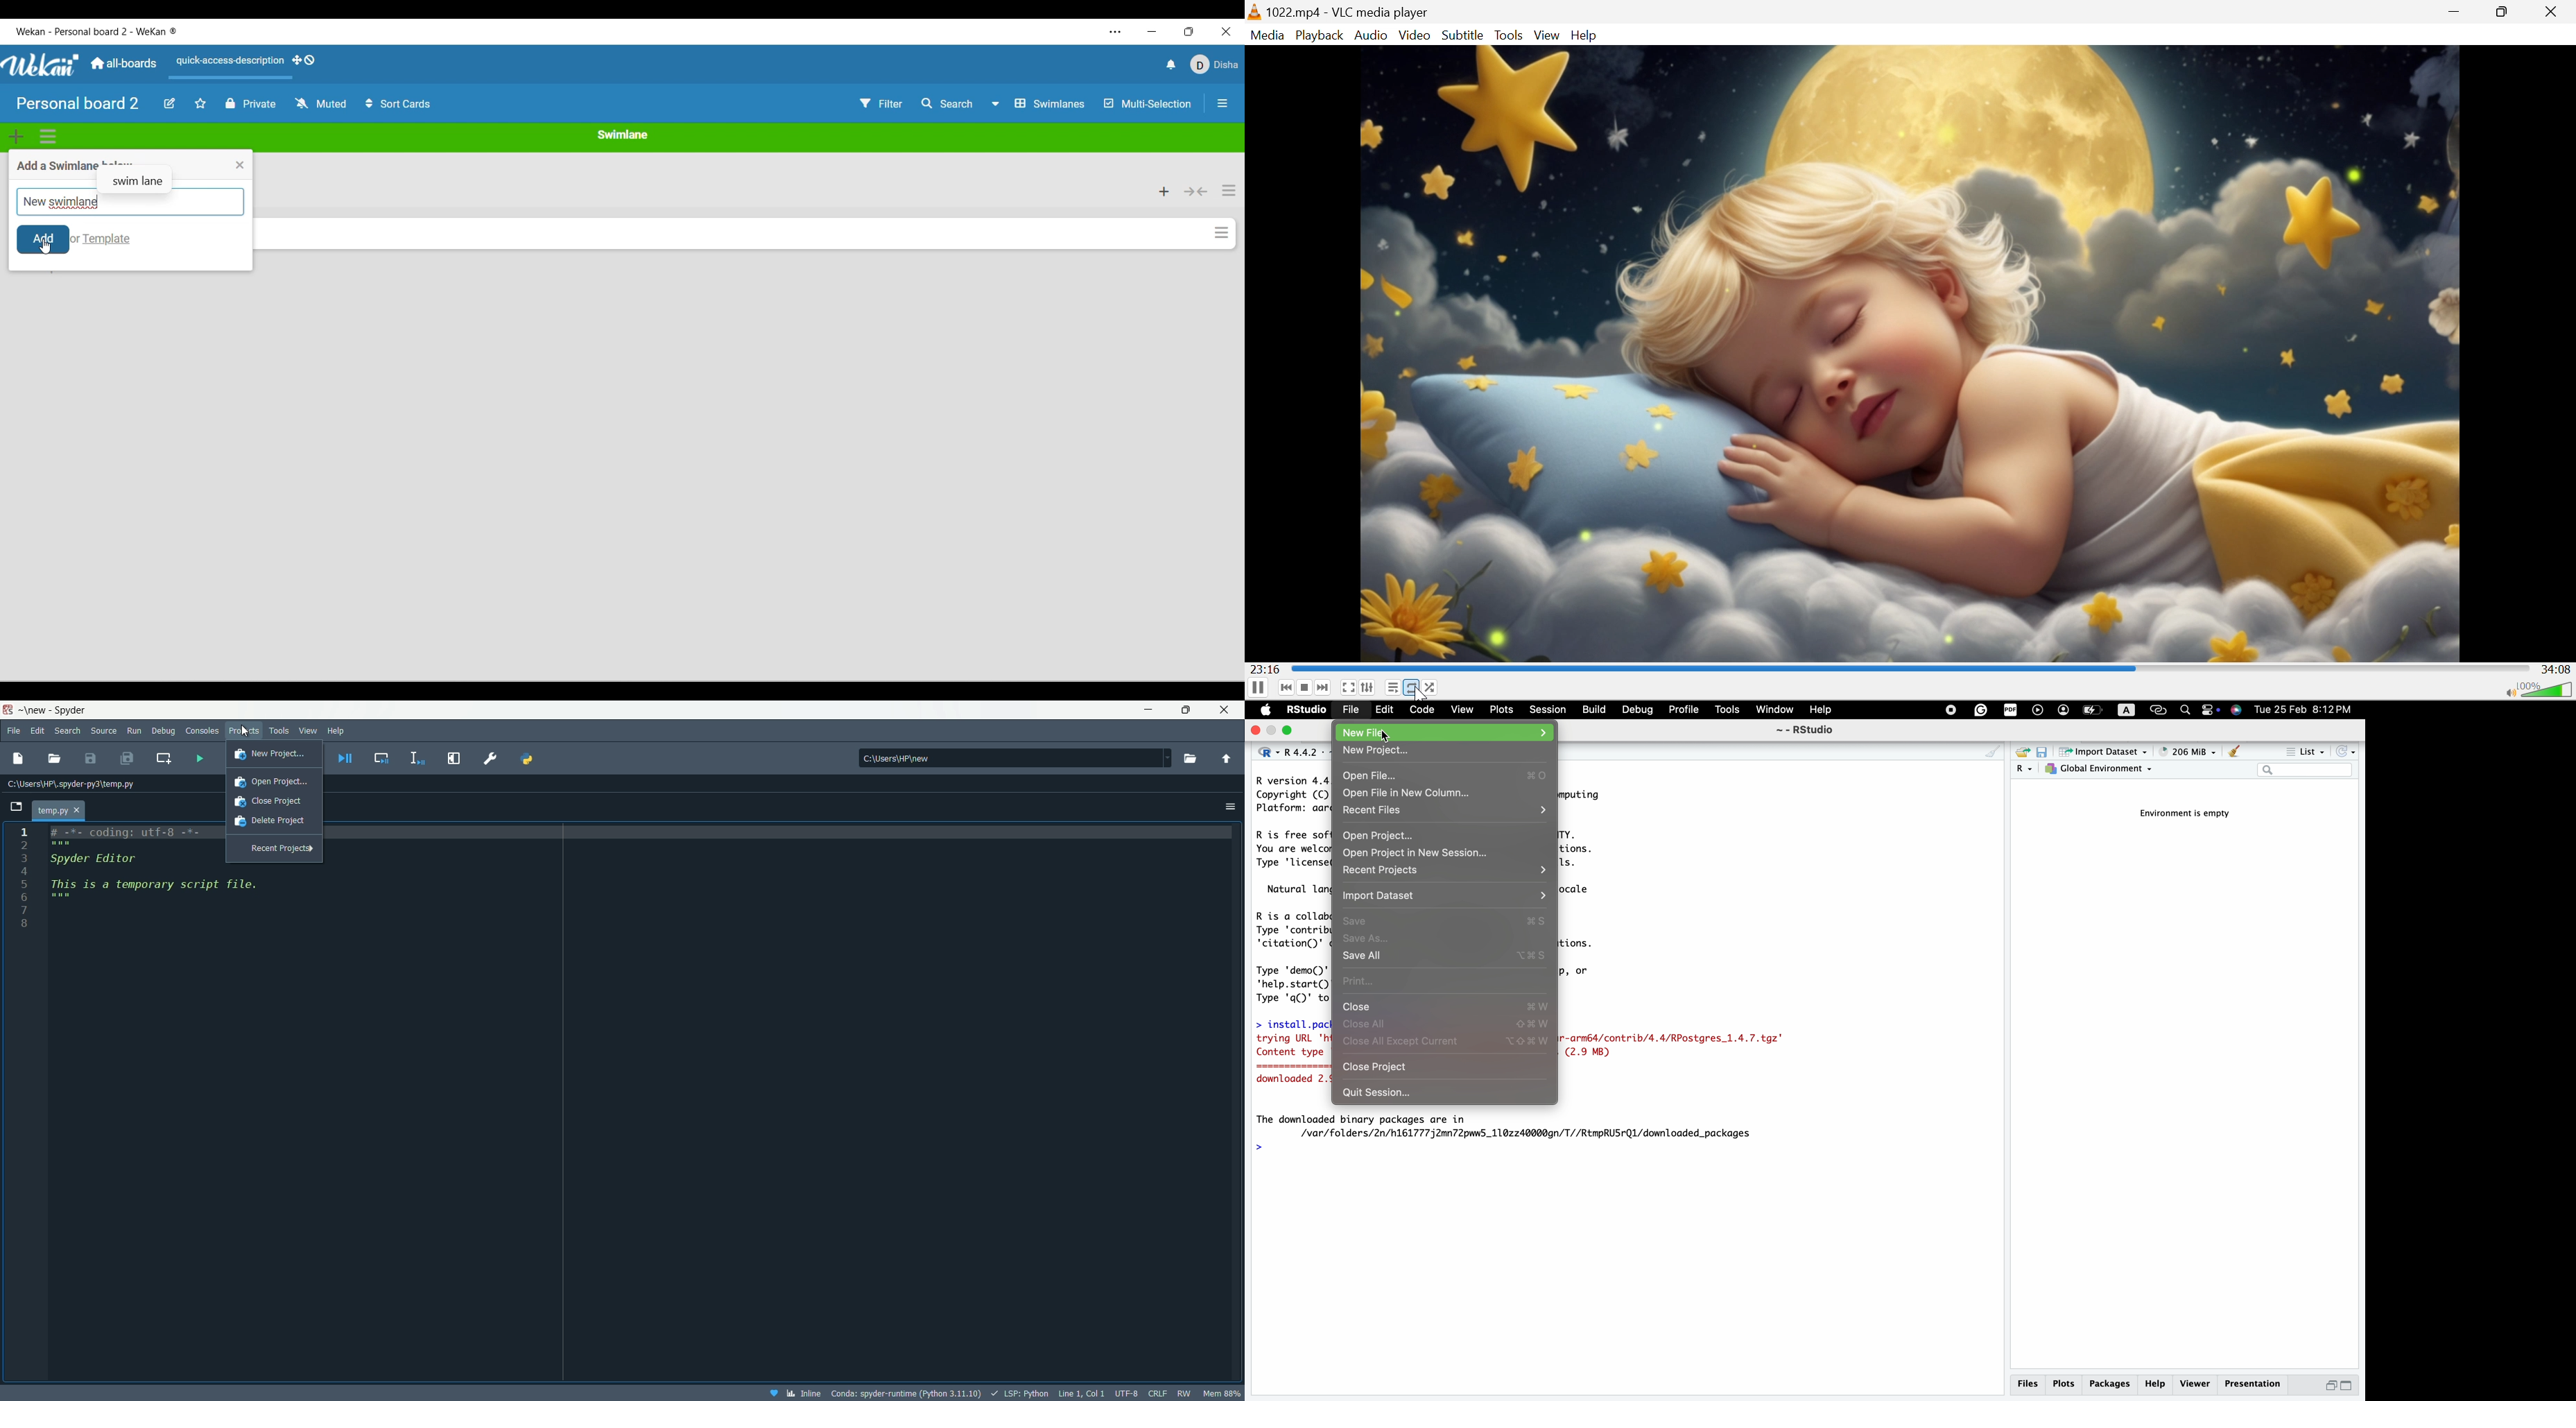 The image size is (2576, 1428). What do you see at coordinates (1291, 732) in the screenshot?
I see `maximize` at bounding box center [1291, 732].